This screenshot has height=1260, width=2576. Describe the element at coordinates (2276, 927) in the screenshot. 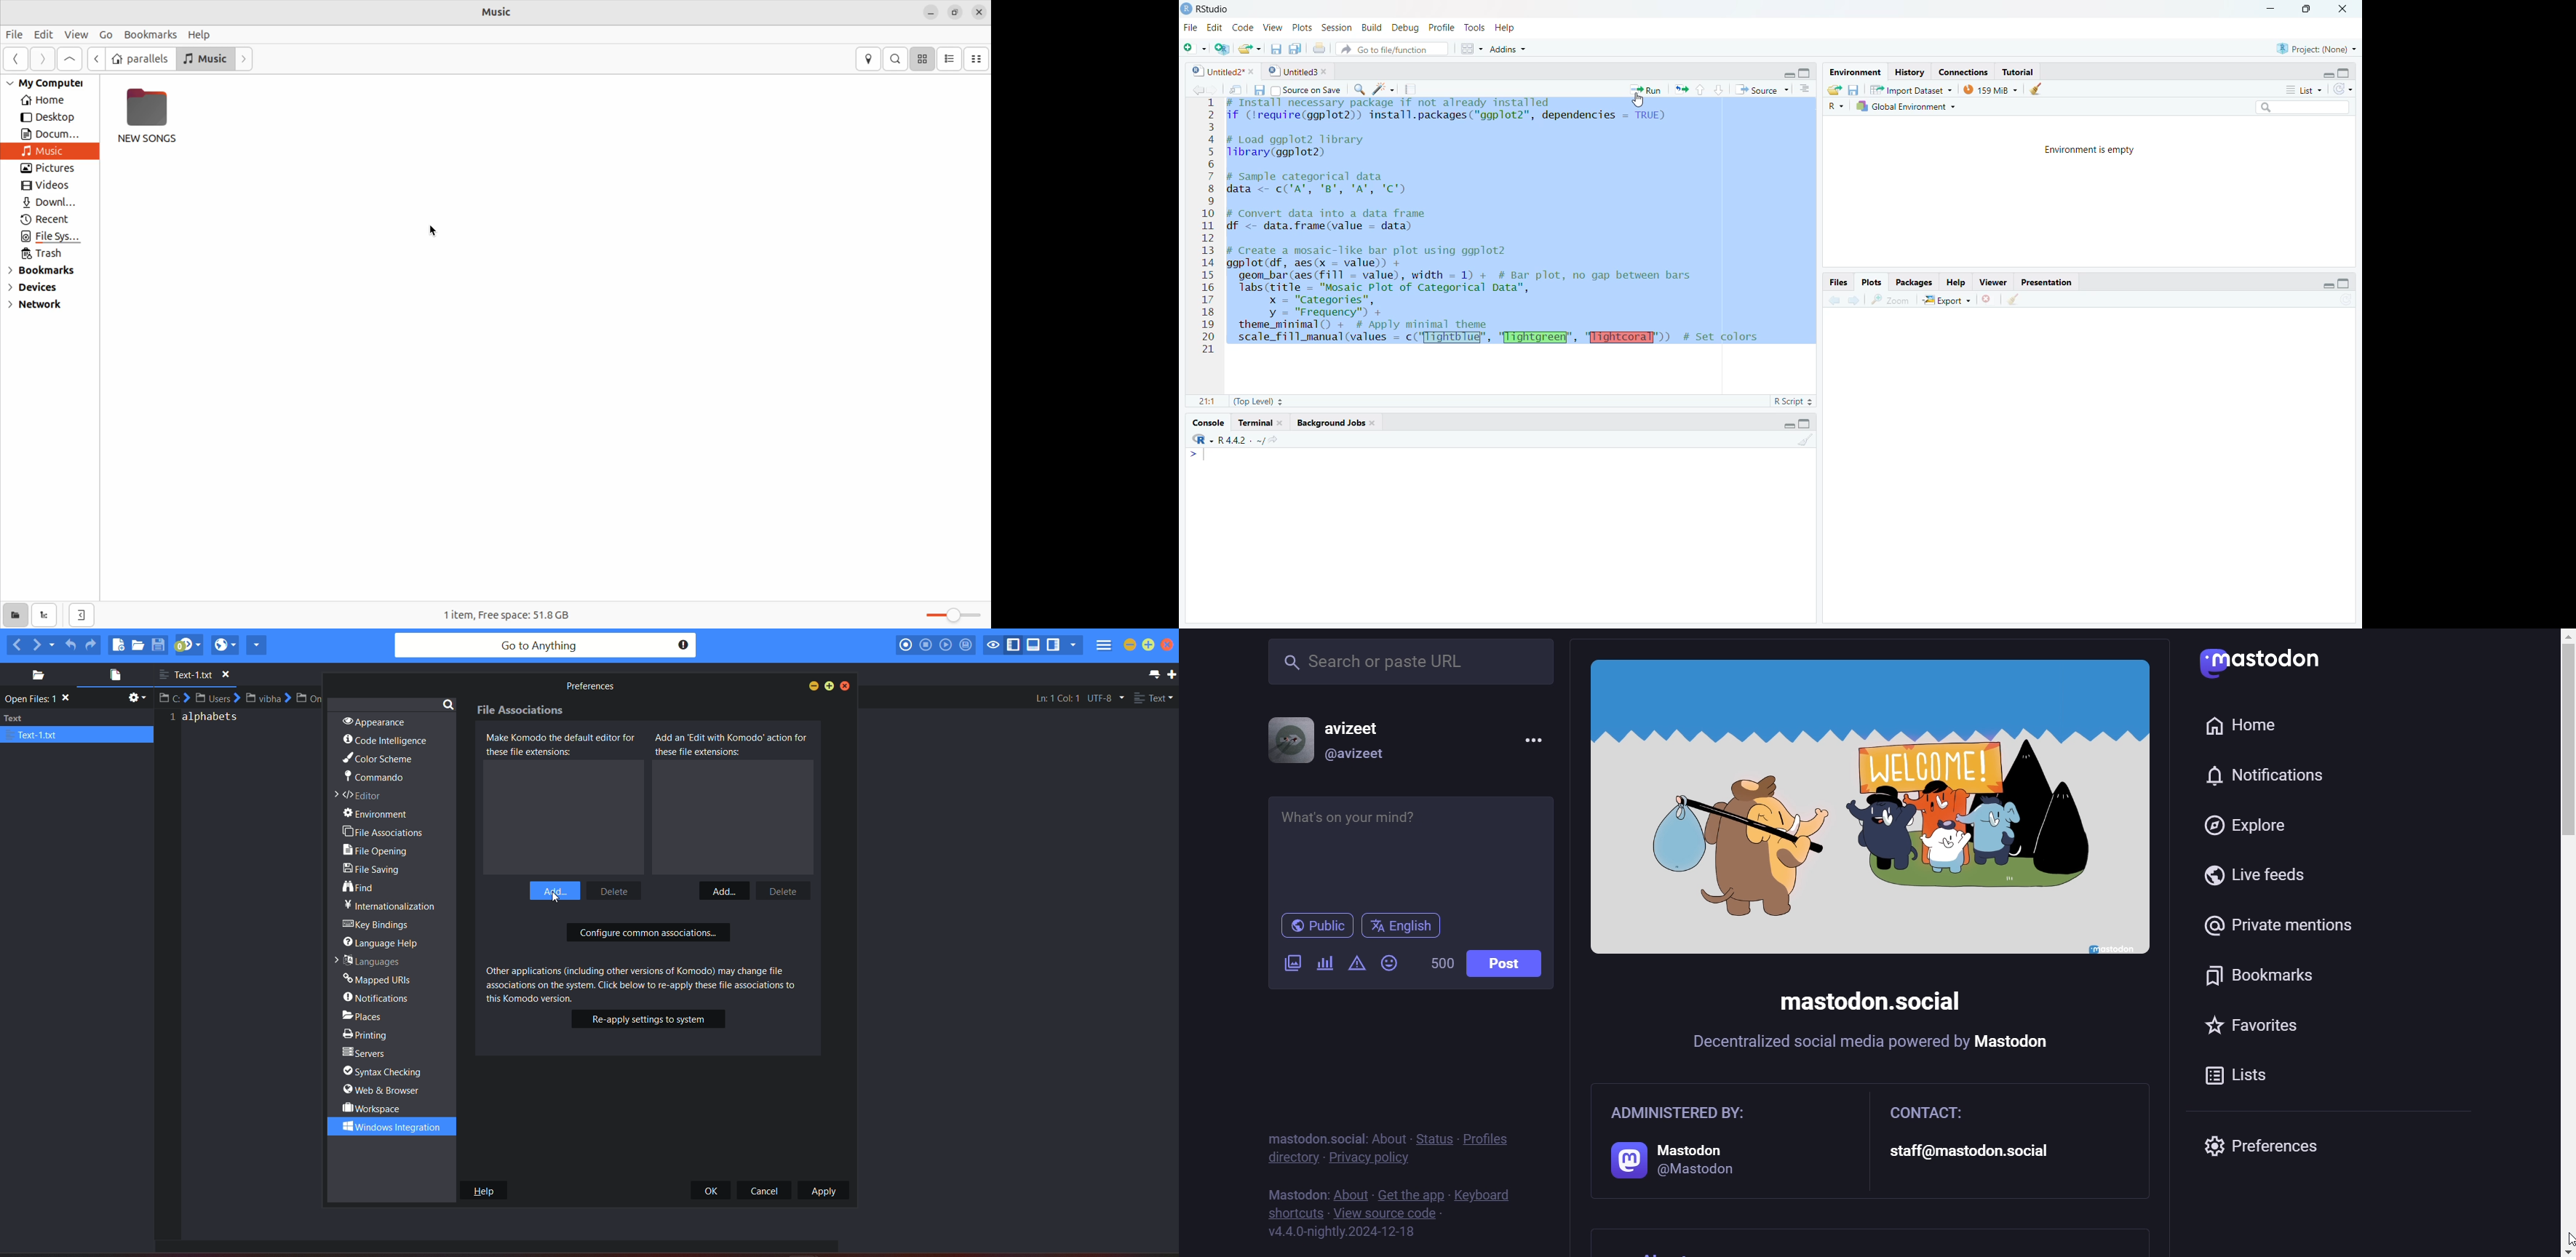

I see `private mentions` at that location.